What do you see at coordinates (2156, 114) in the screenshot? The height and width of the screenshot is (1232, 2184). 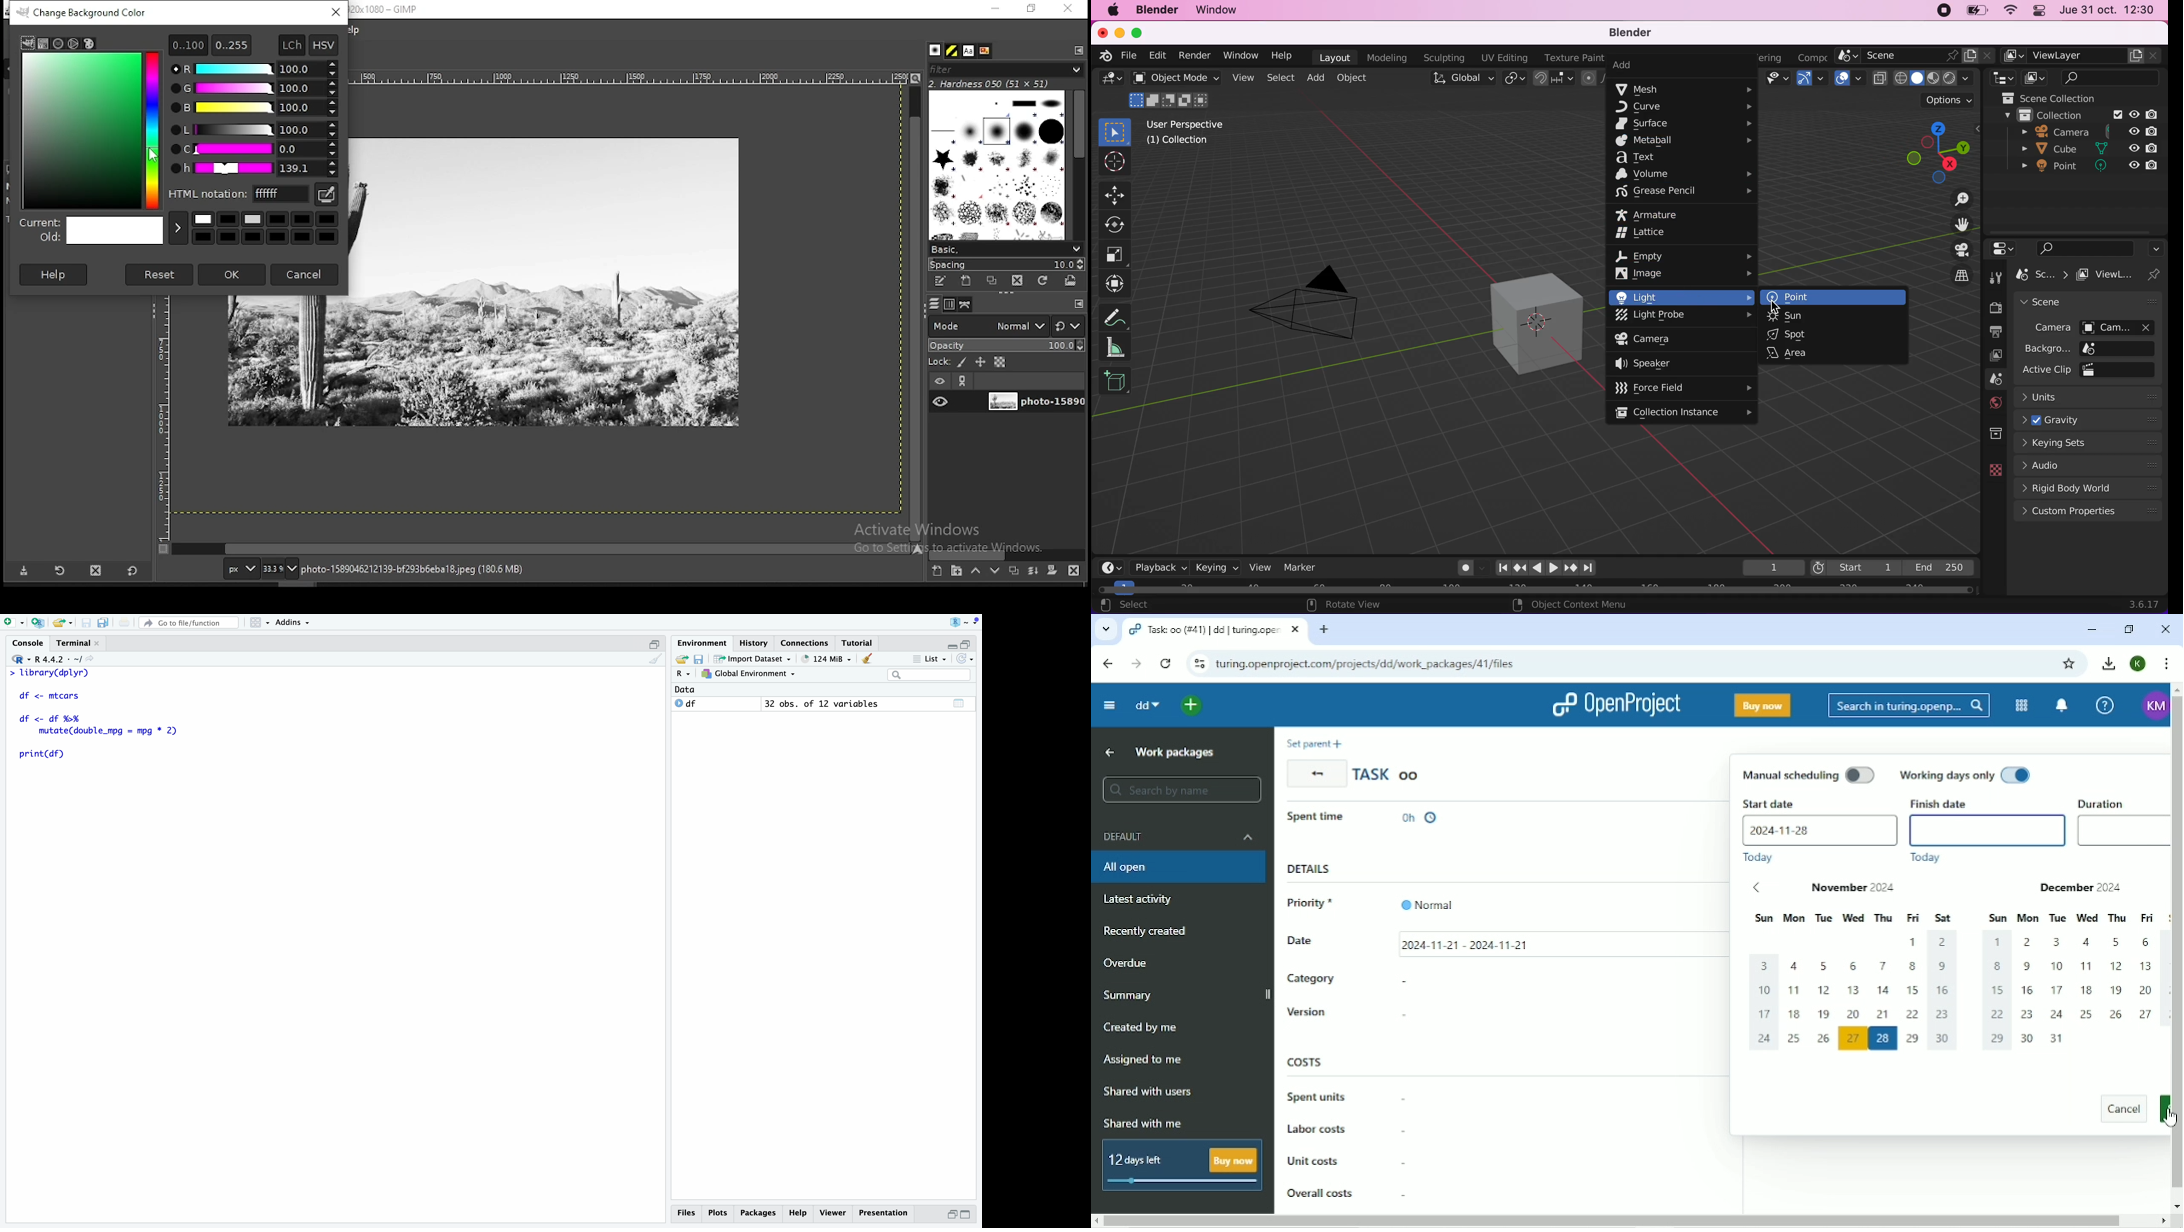 I see `disable in renders` at bounding box center [2156, 114].